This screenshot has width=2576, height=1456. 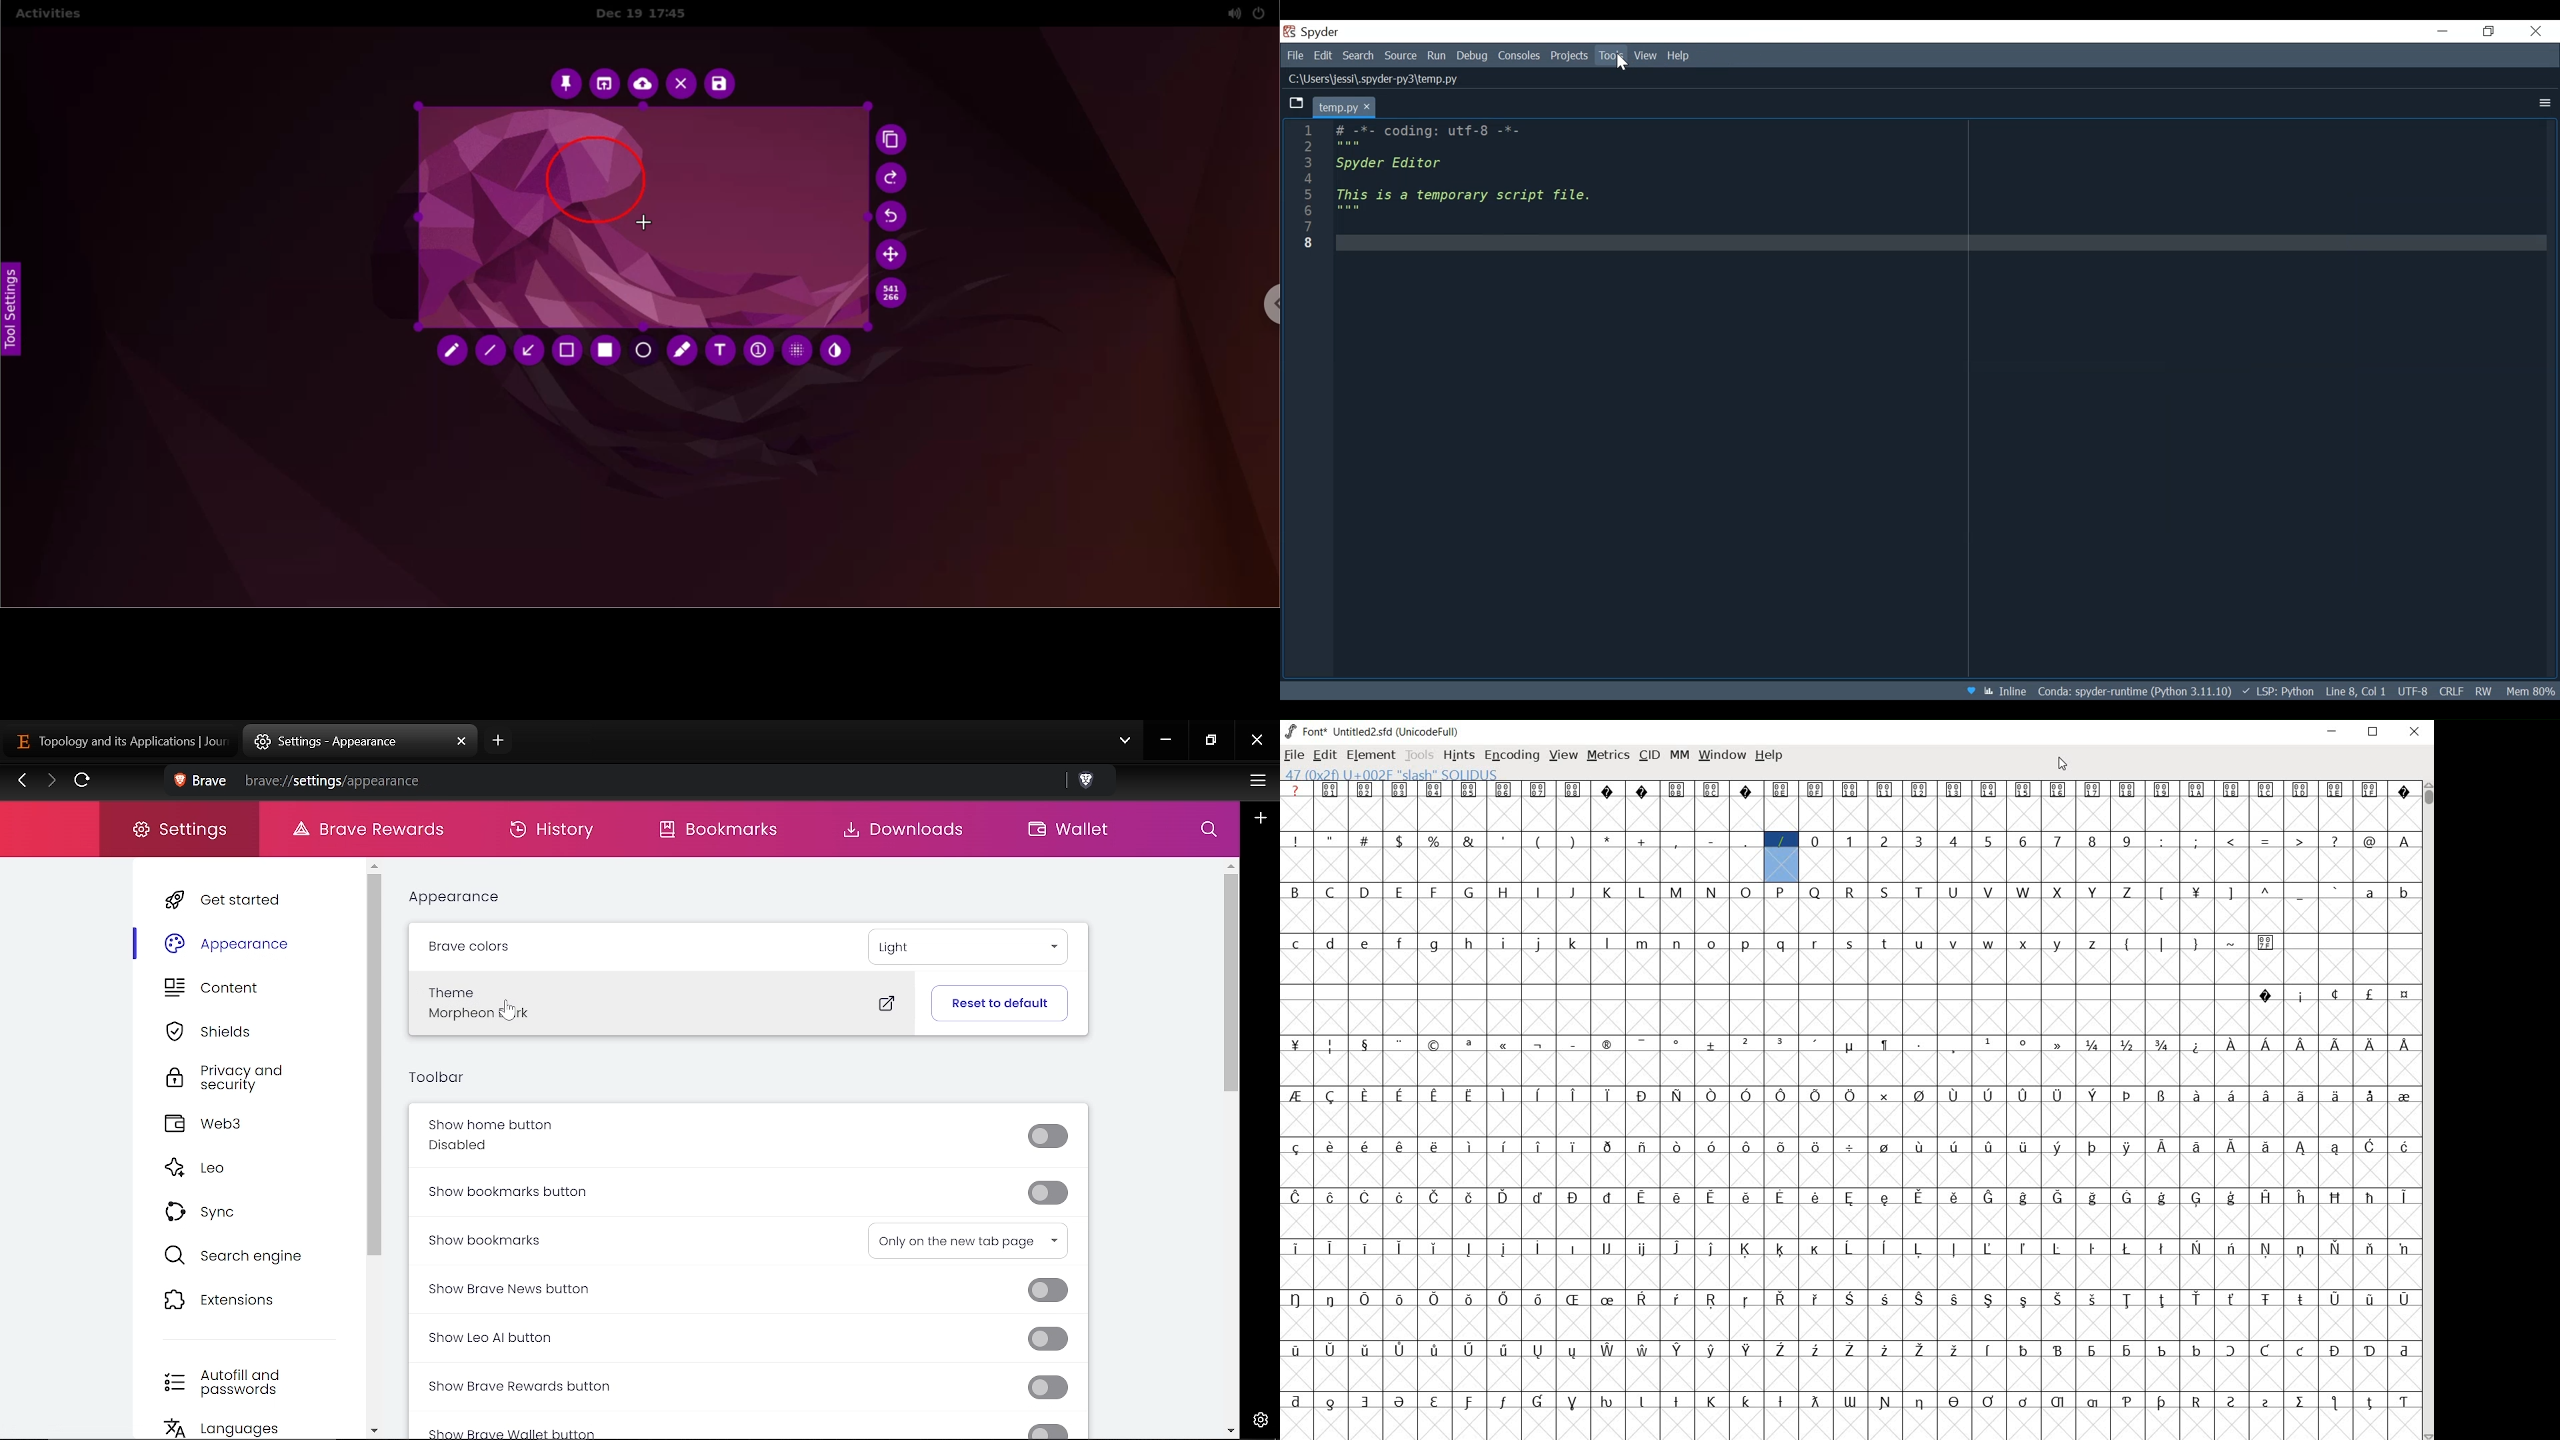 What do you see at coordinates (2540, 31) in the screenshot?
I see `Close` at bounding box center [2540, 31].